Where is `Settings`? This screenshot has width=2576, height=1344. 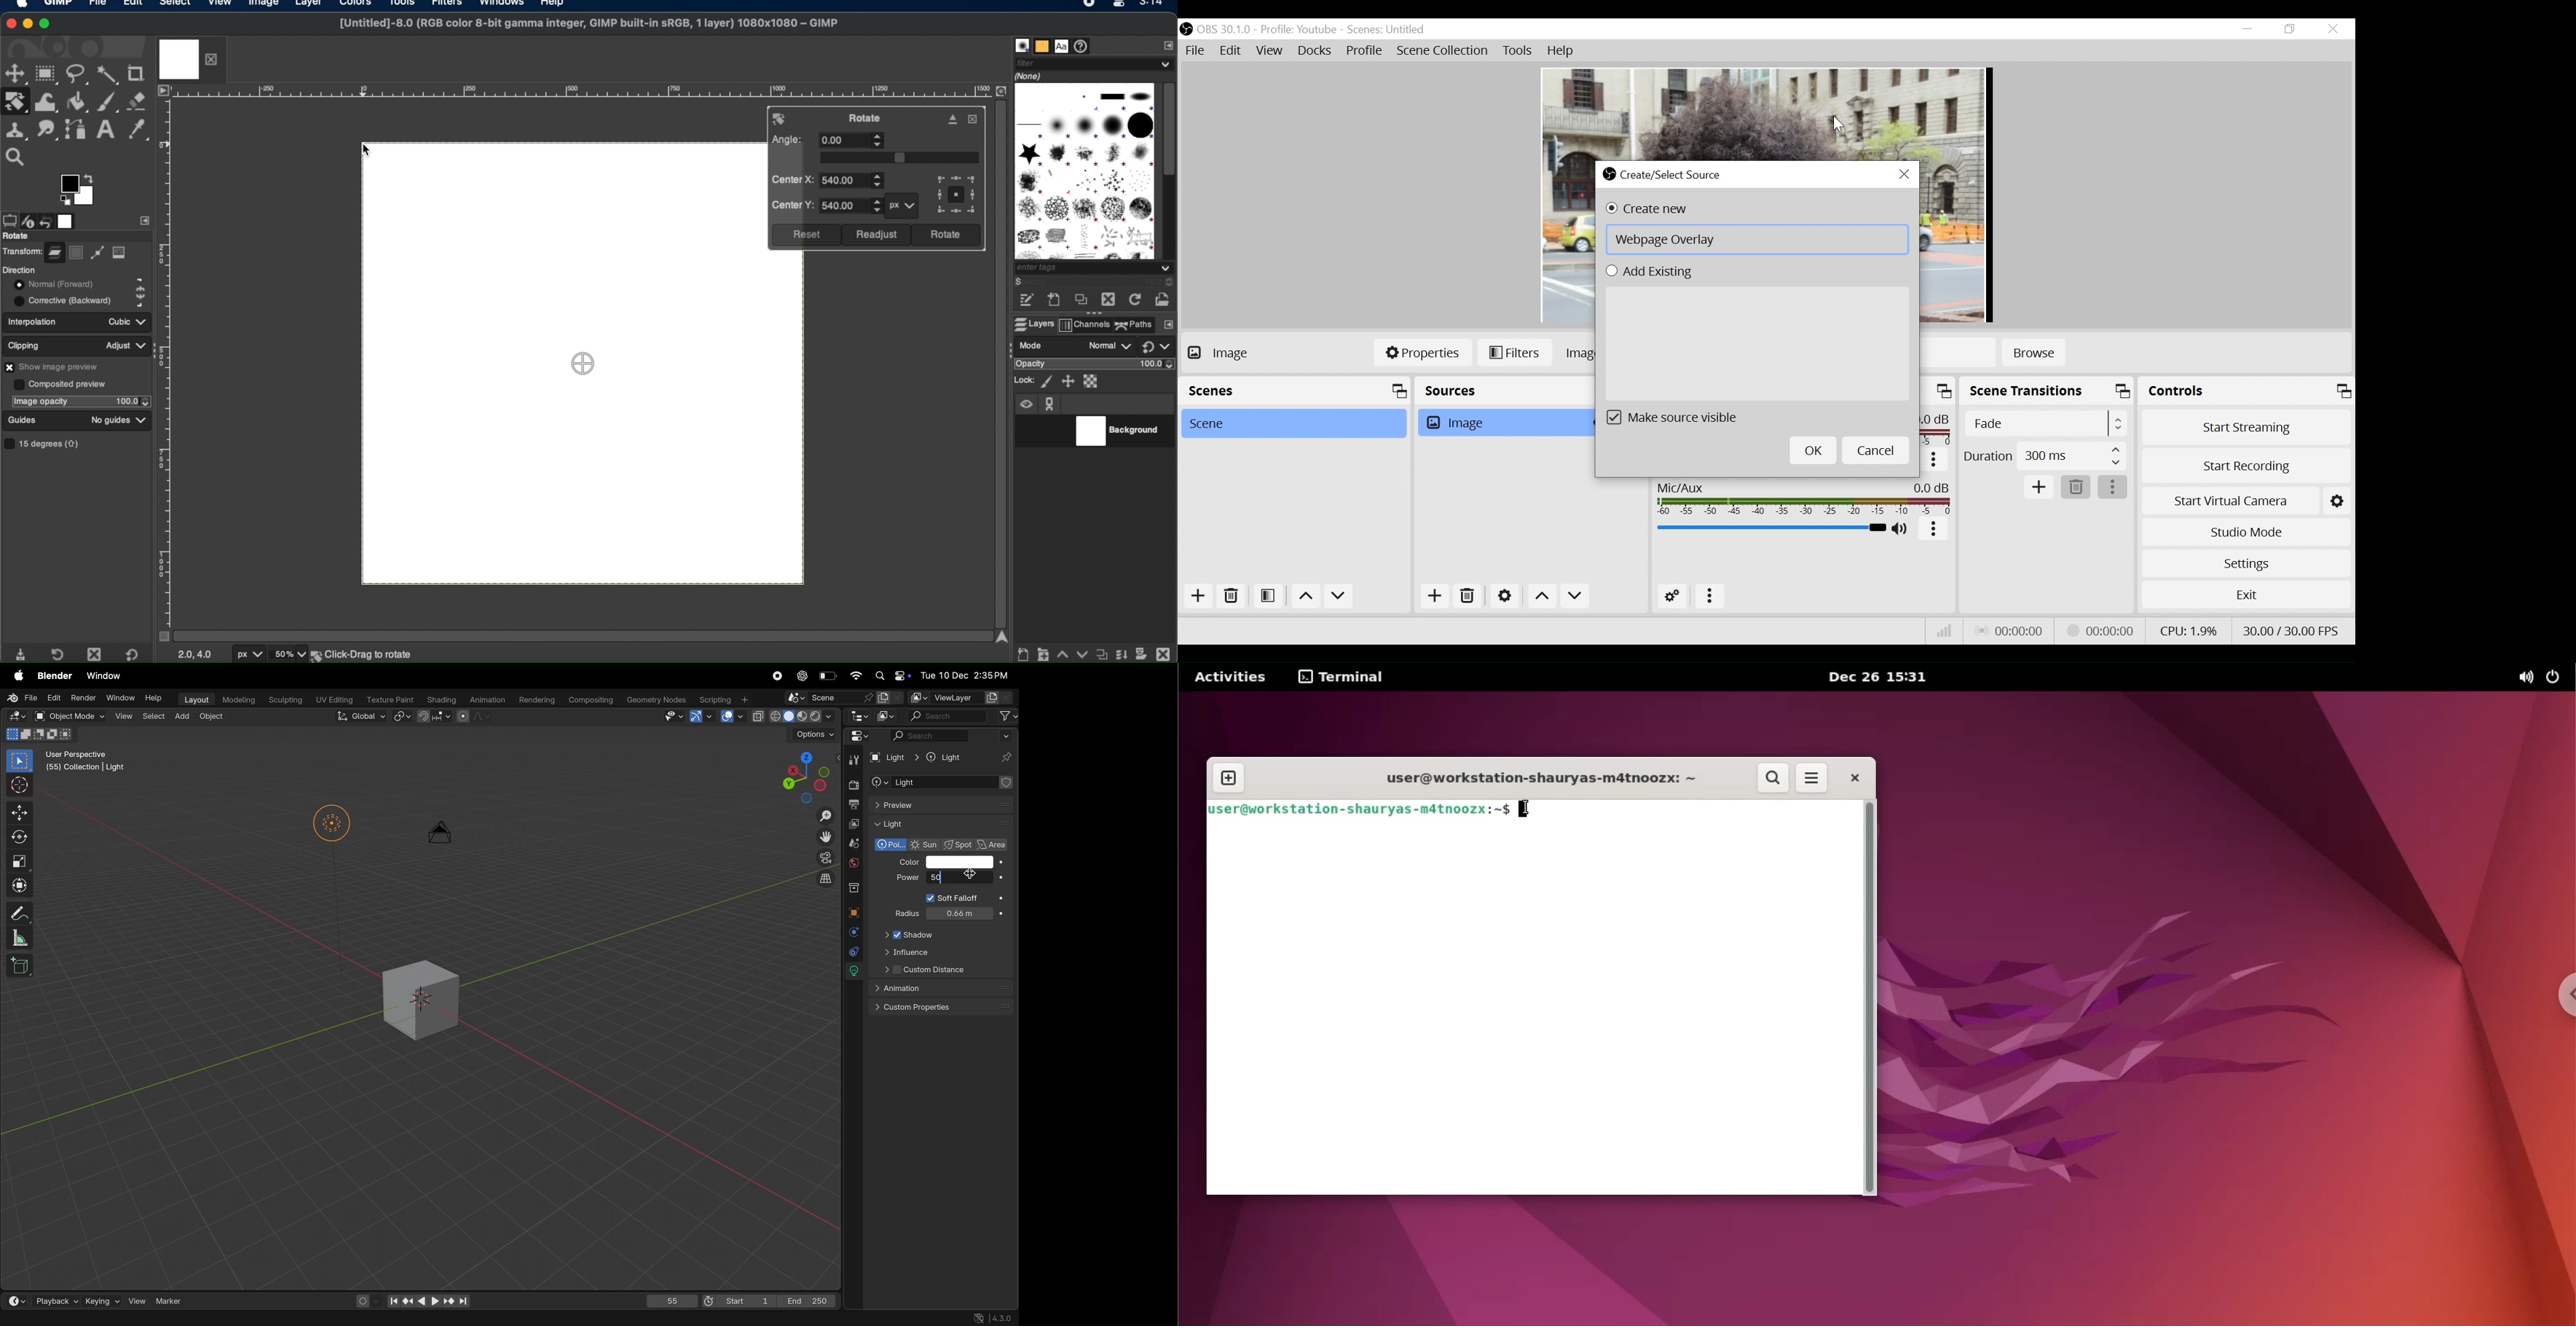 Settings is located at coordinates (2336, 502).